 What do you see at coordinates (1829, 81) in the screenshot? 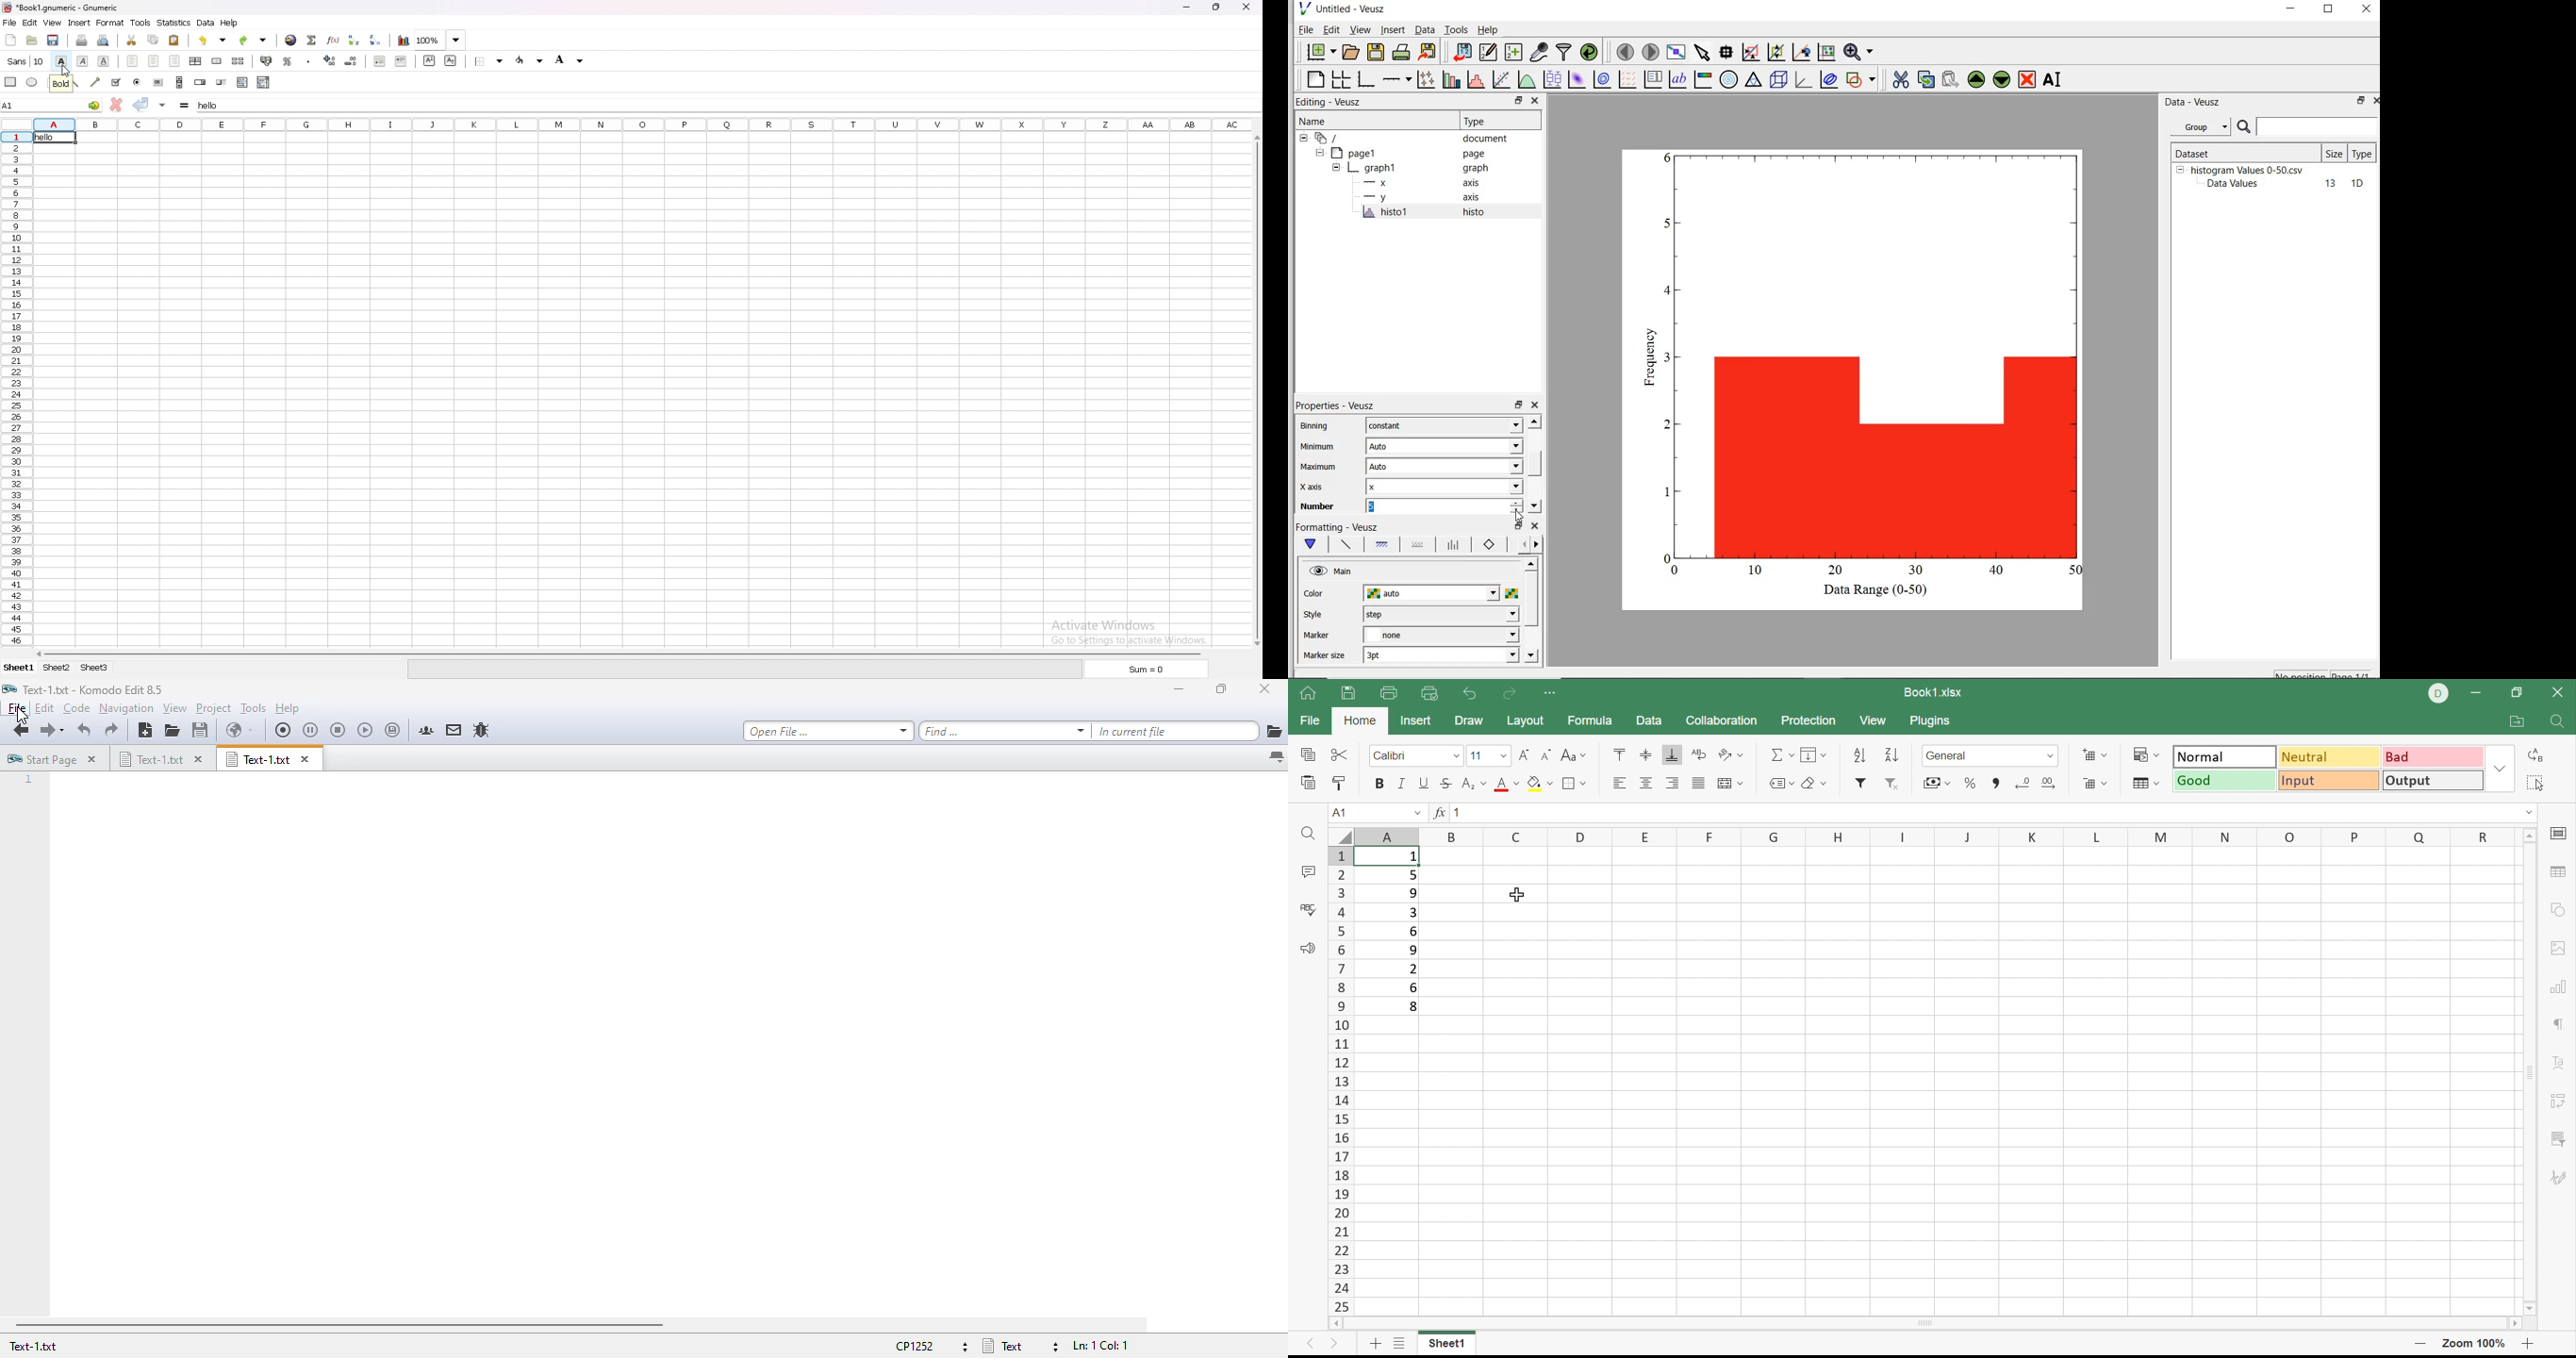
I see `plot covariance ellipse` at bounding box center [1829, 81].